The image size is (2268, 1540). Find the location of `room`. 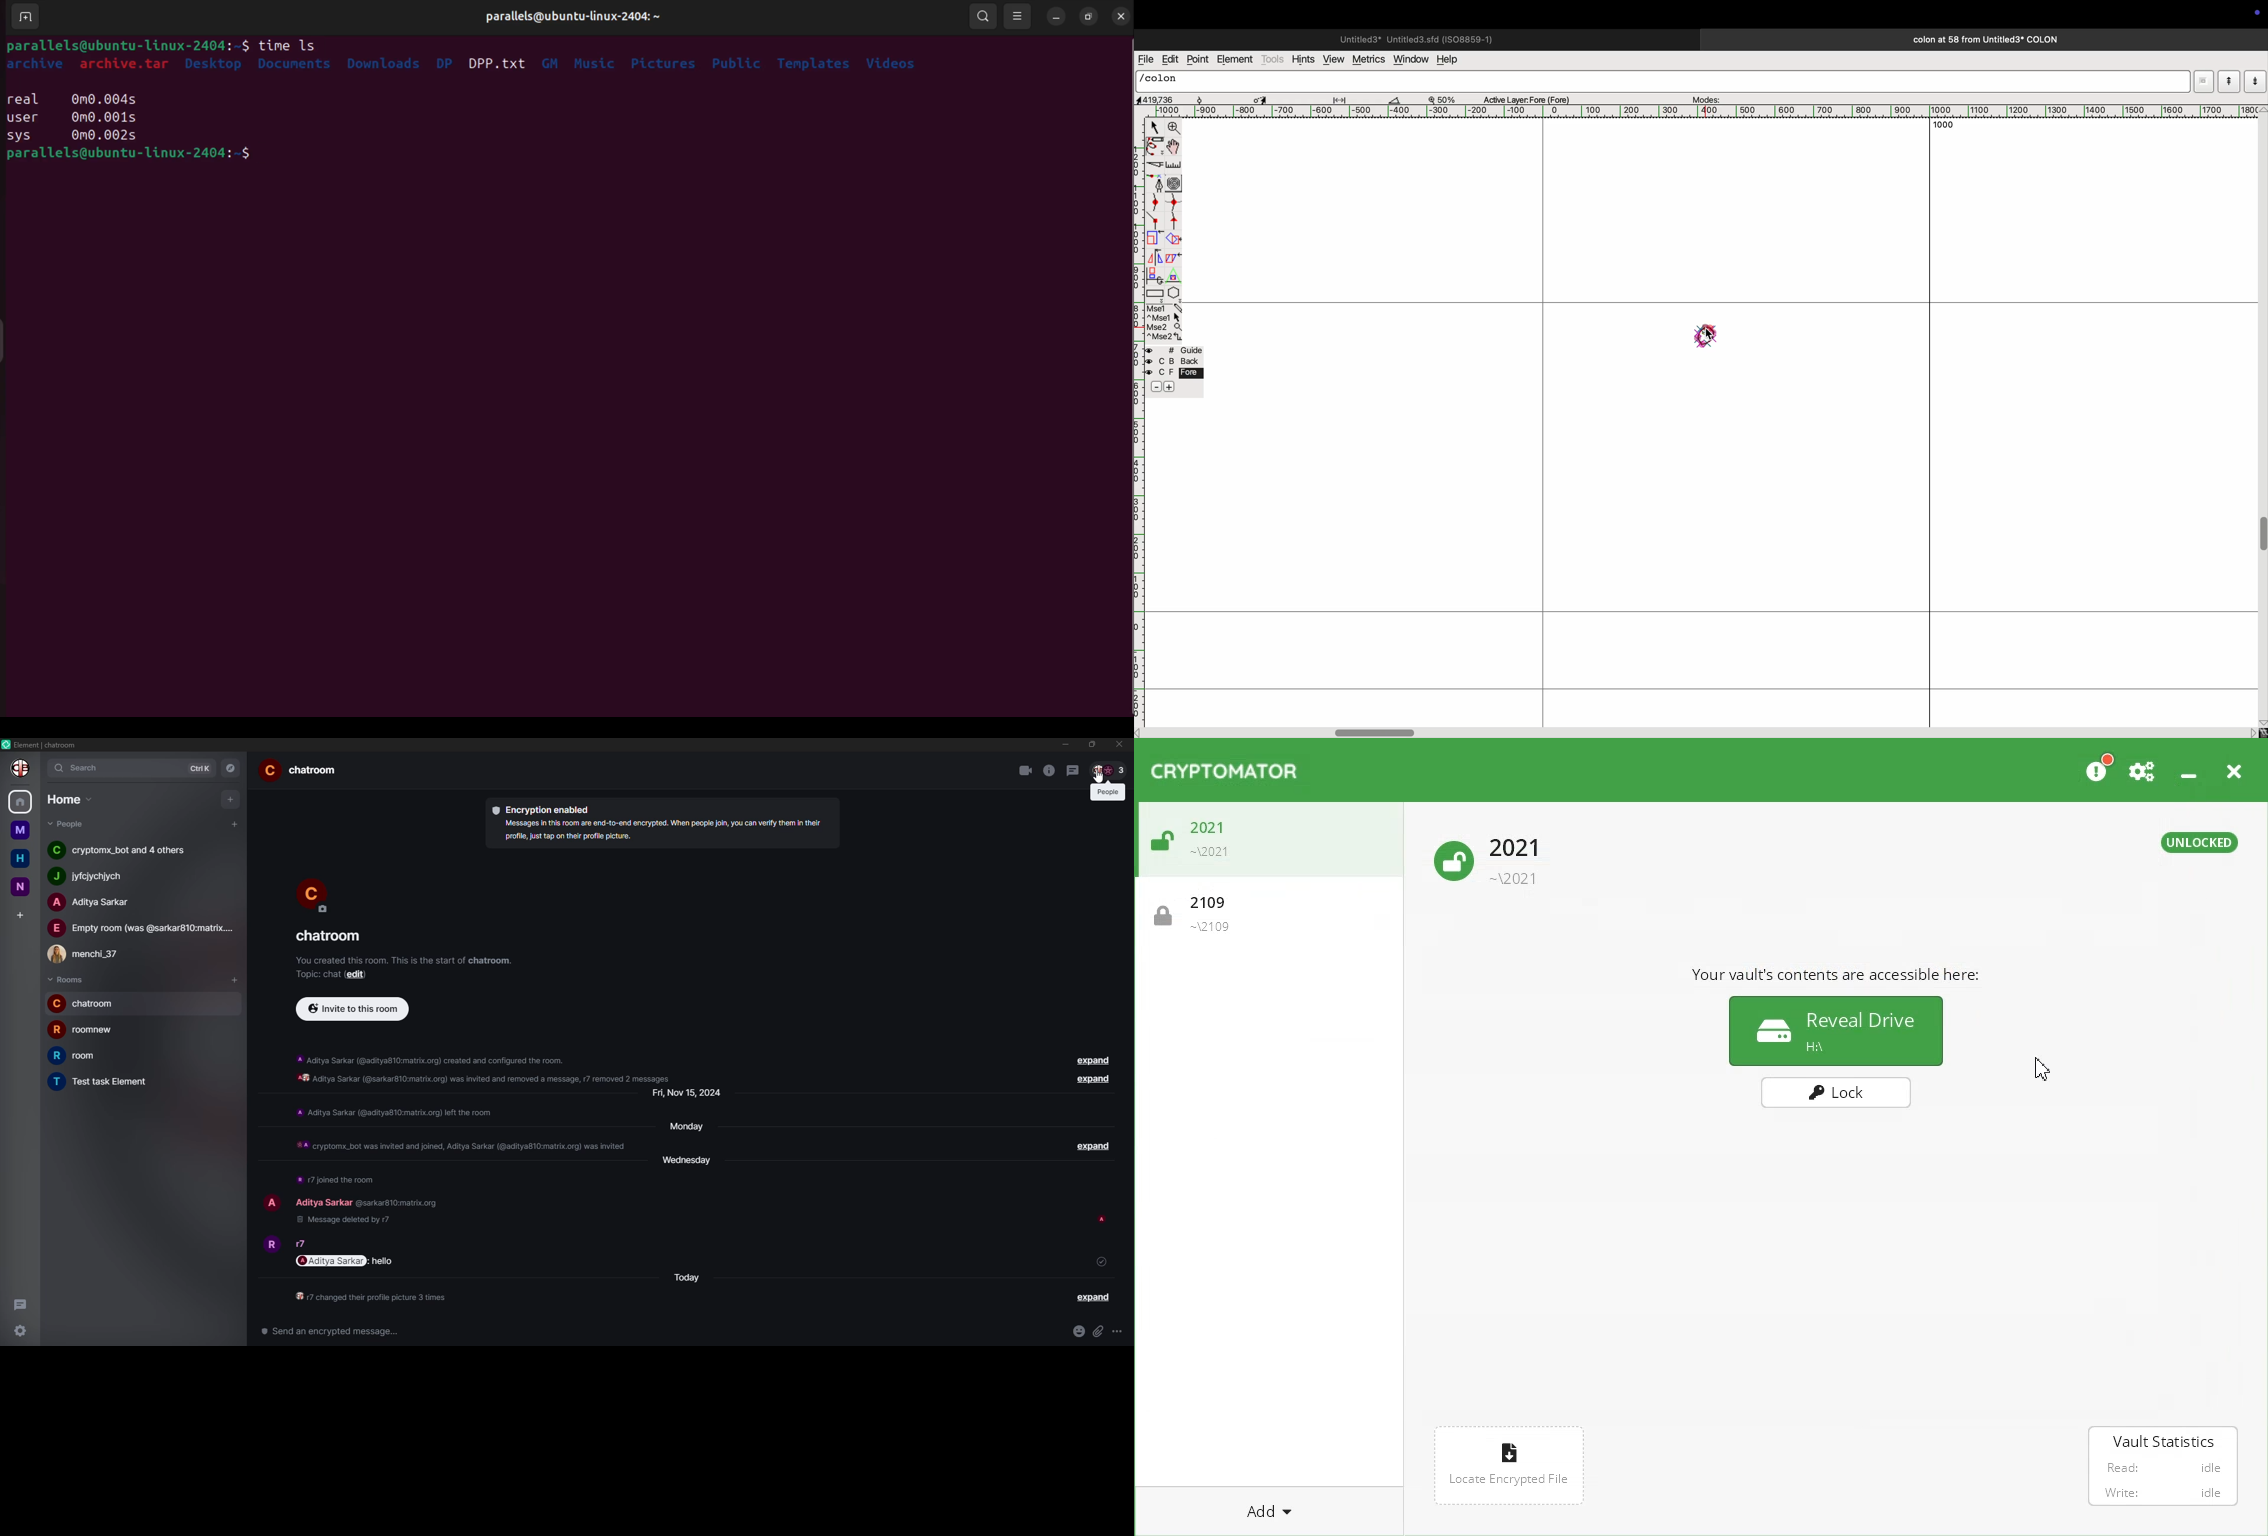

room is located at coordinates (83, 1056).